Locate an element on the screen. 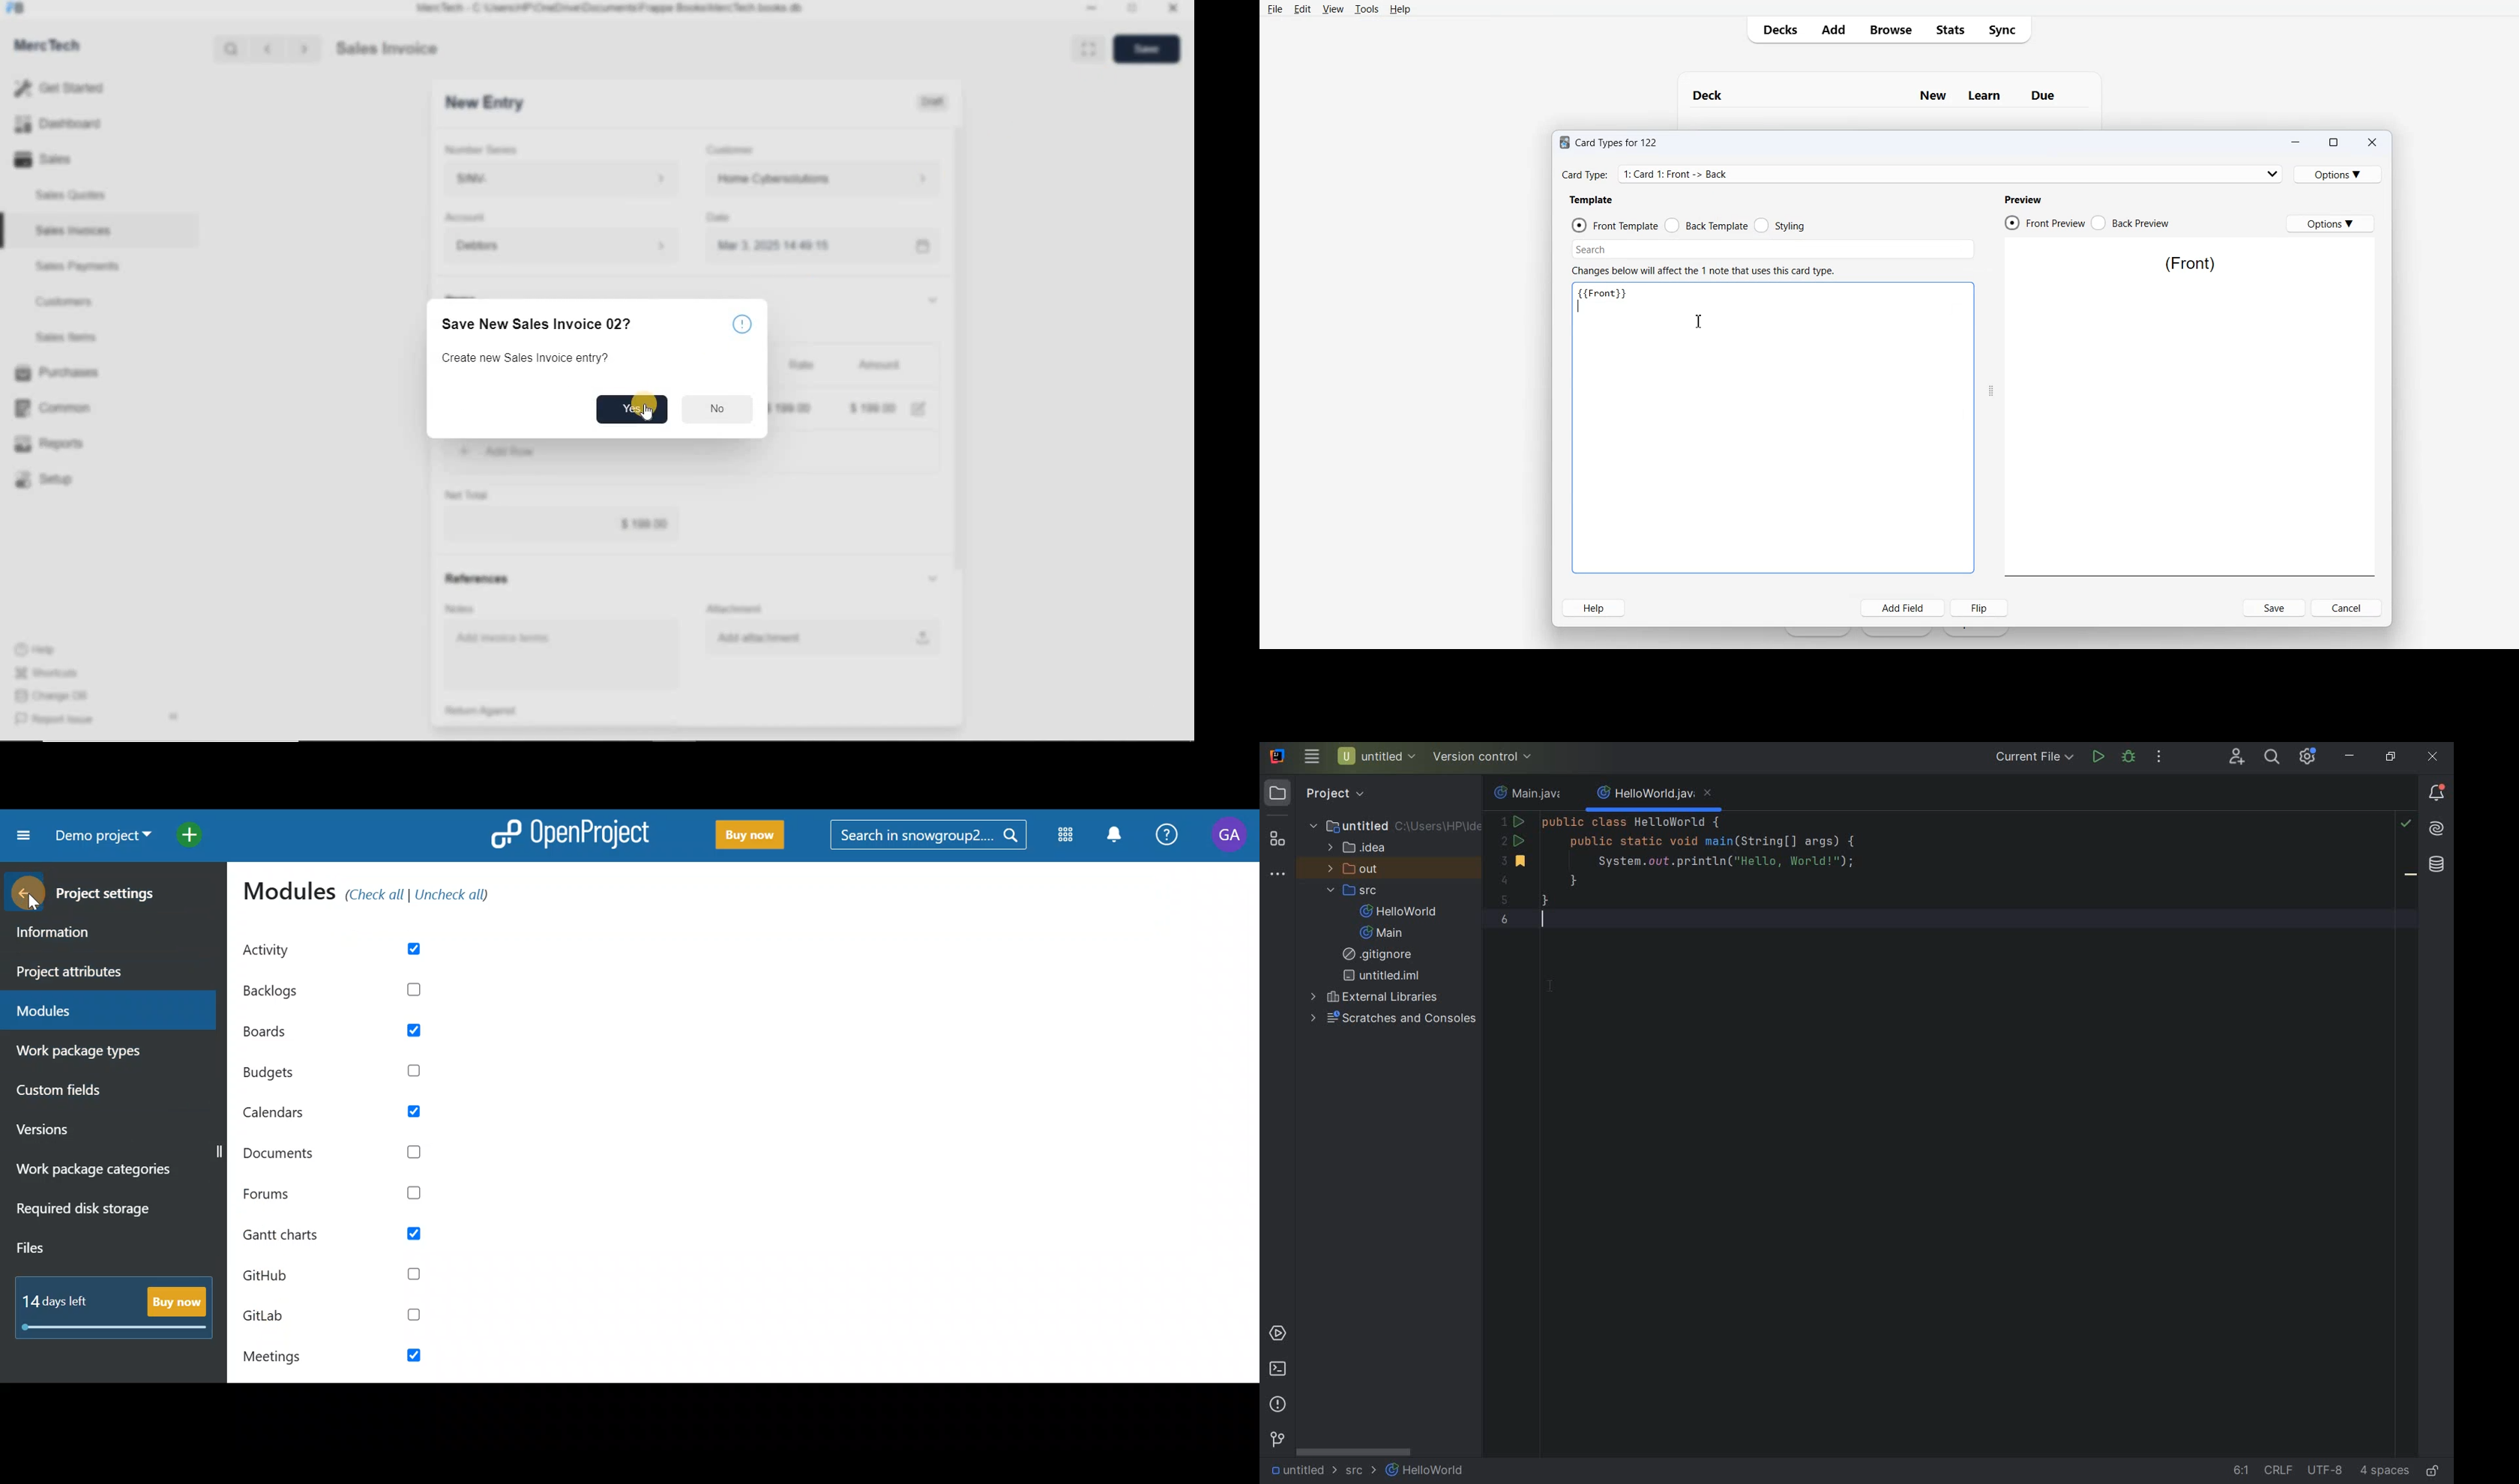 Image resolution: width=2520 pixels, height=1484 pixels. MercTech - C:\Users\HP\OneDrive\Documents\Frappe Books\MercTech books db is located at coordinates (611, 9).